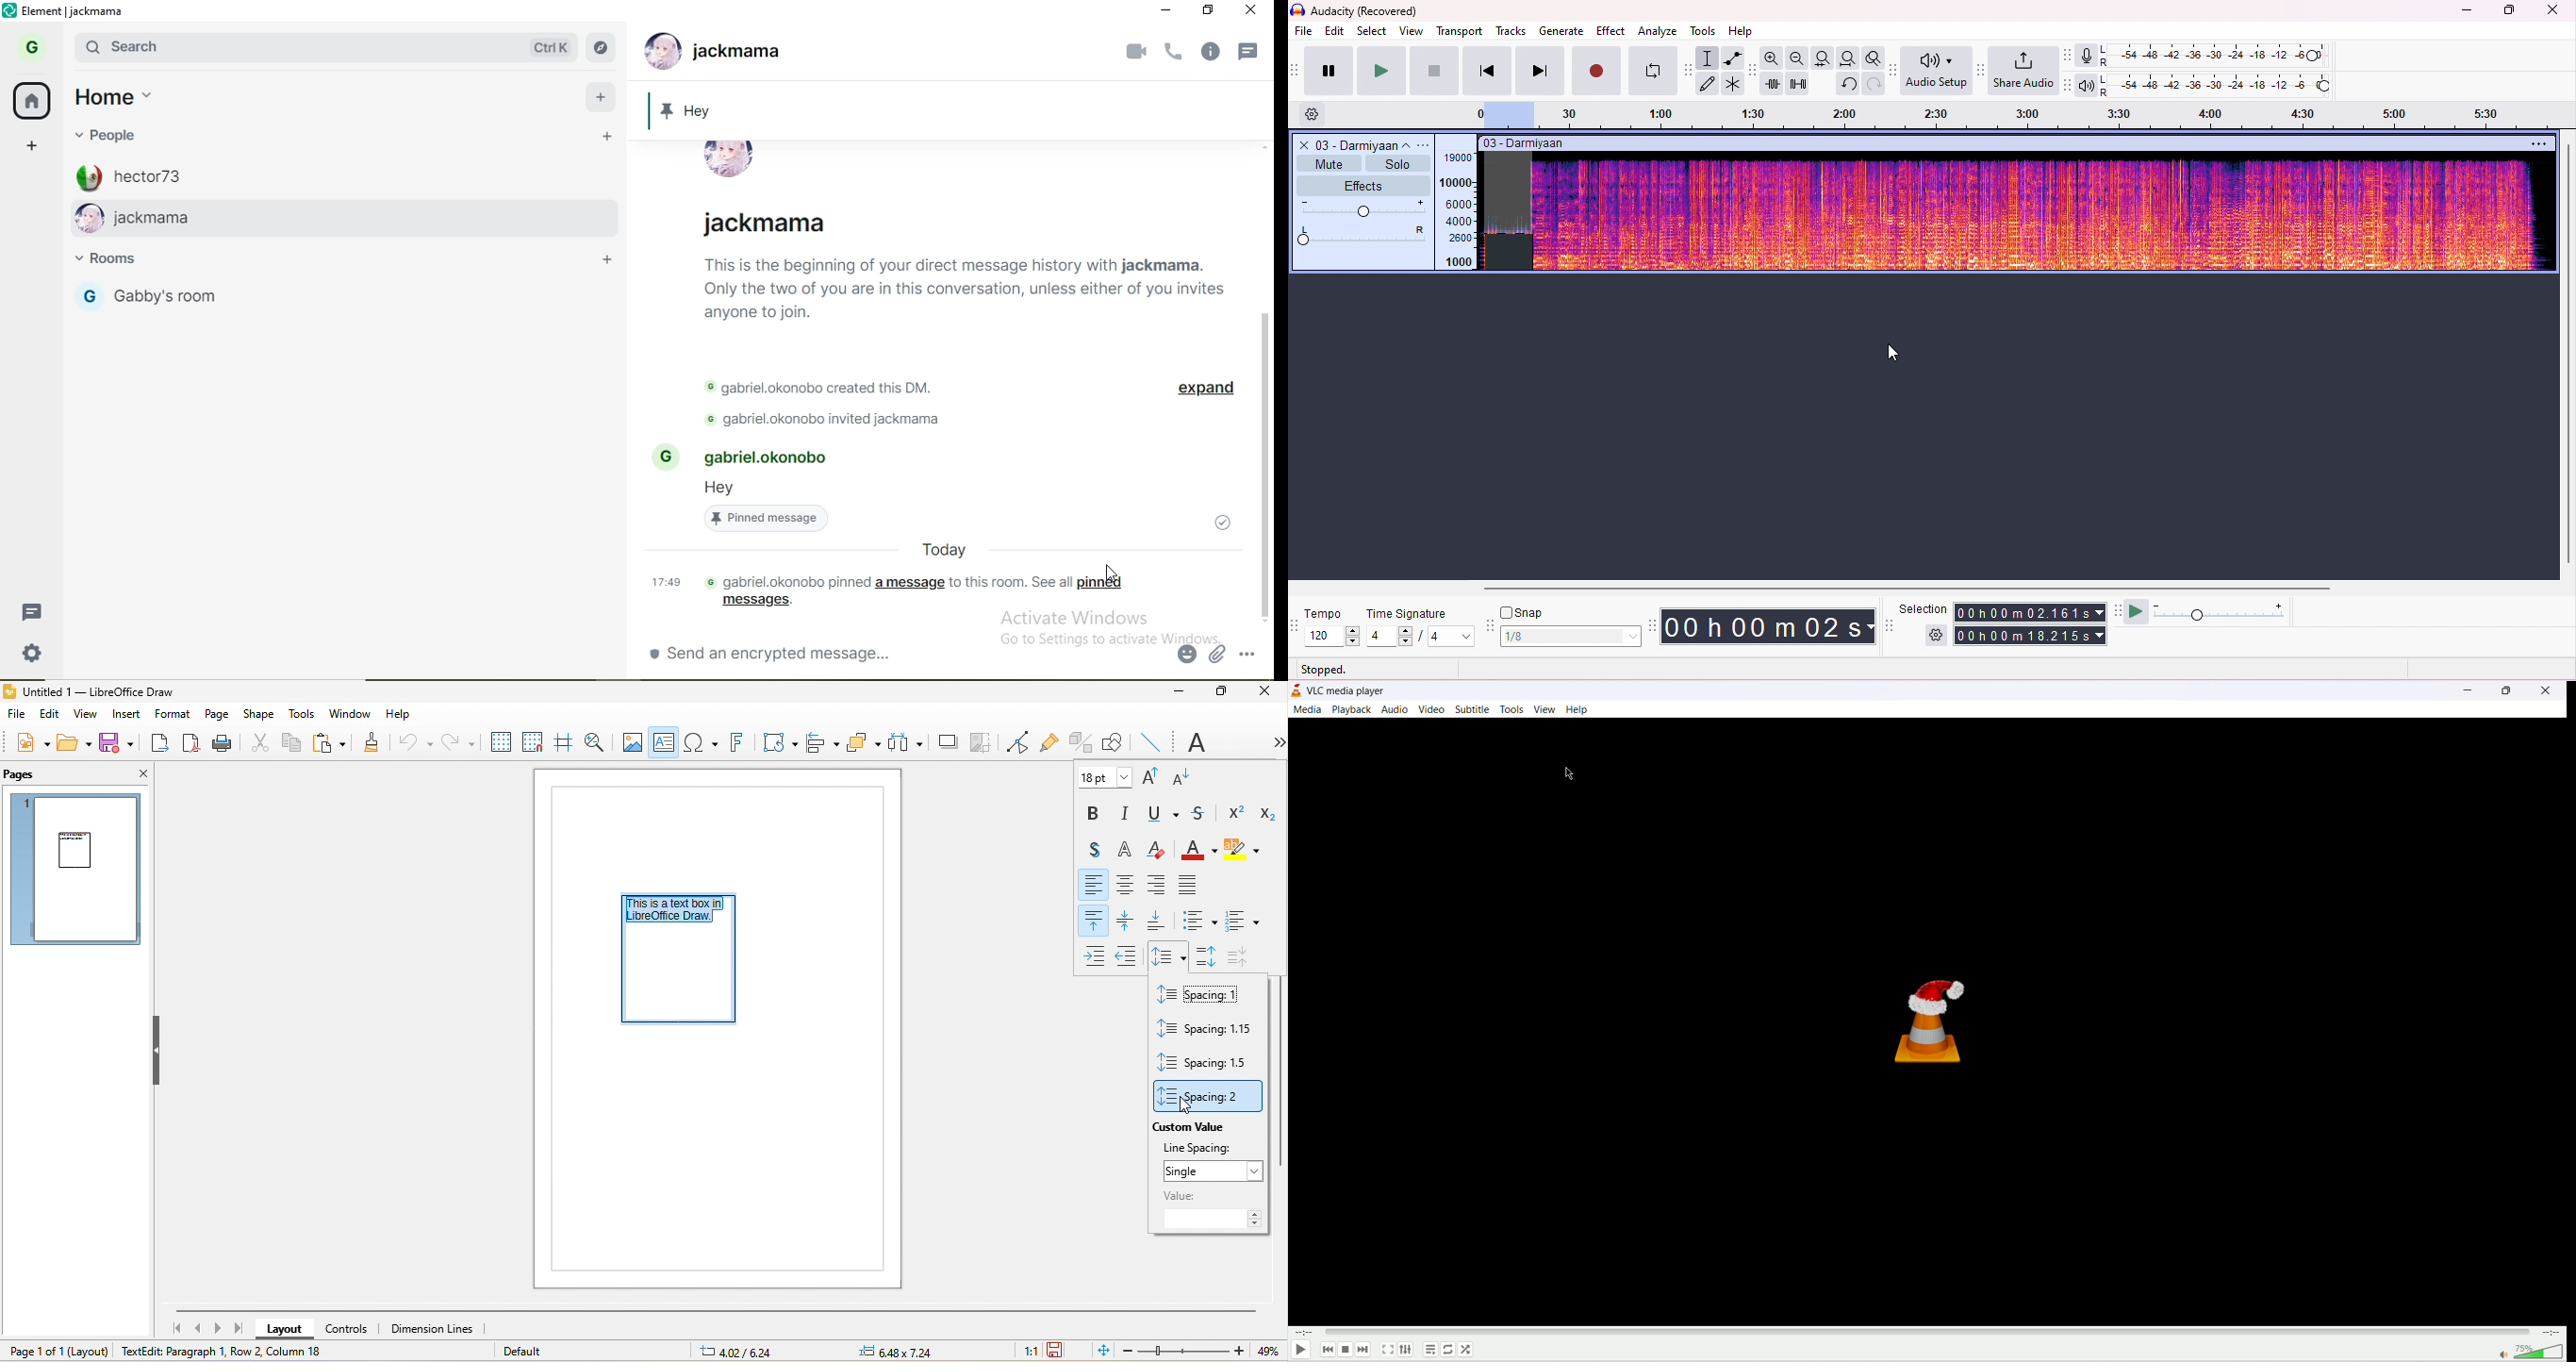  I want to click on spacing 1, so click(1203, 997).